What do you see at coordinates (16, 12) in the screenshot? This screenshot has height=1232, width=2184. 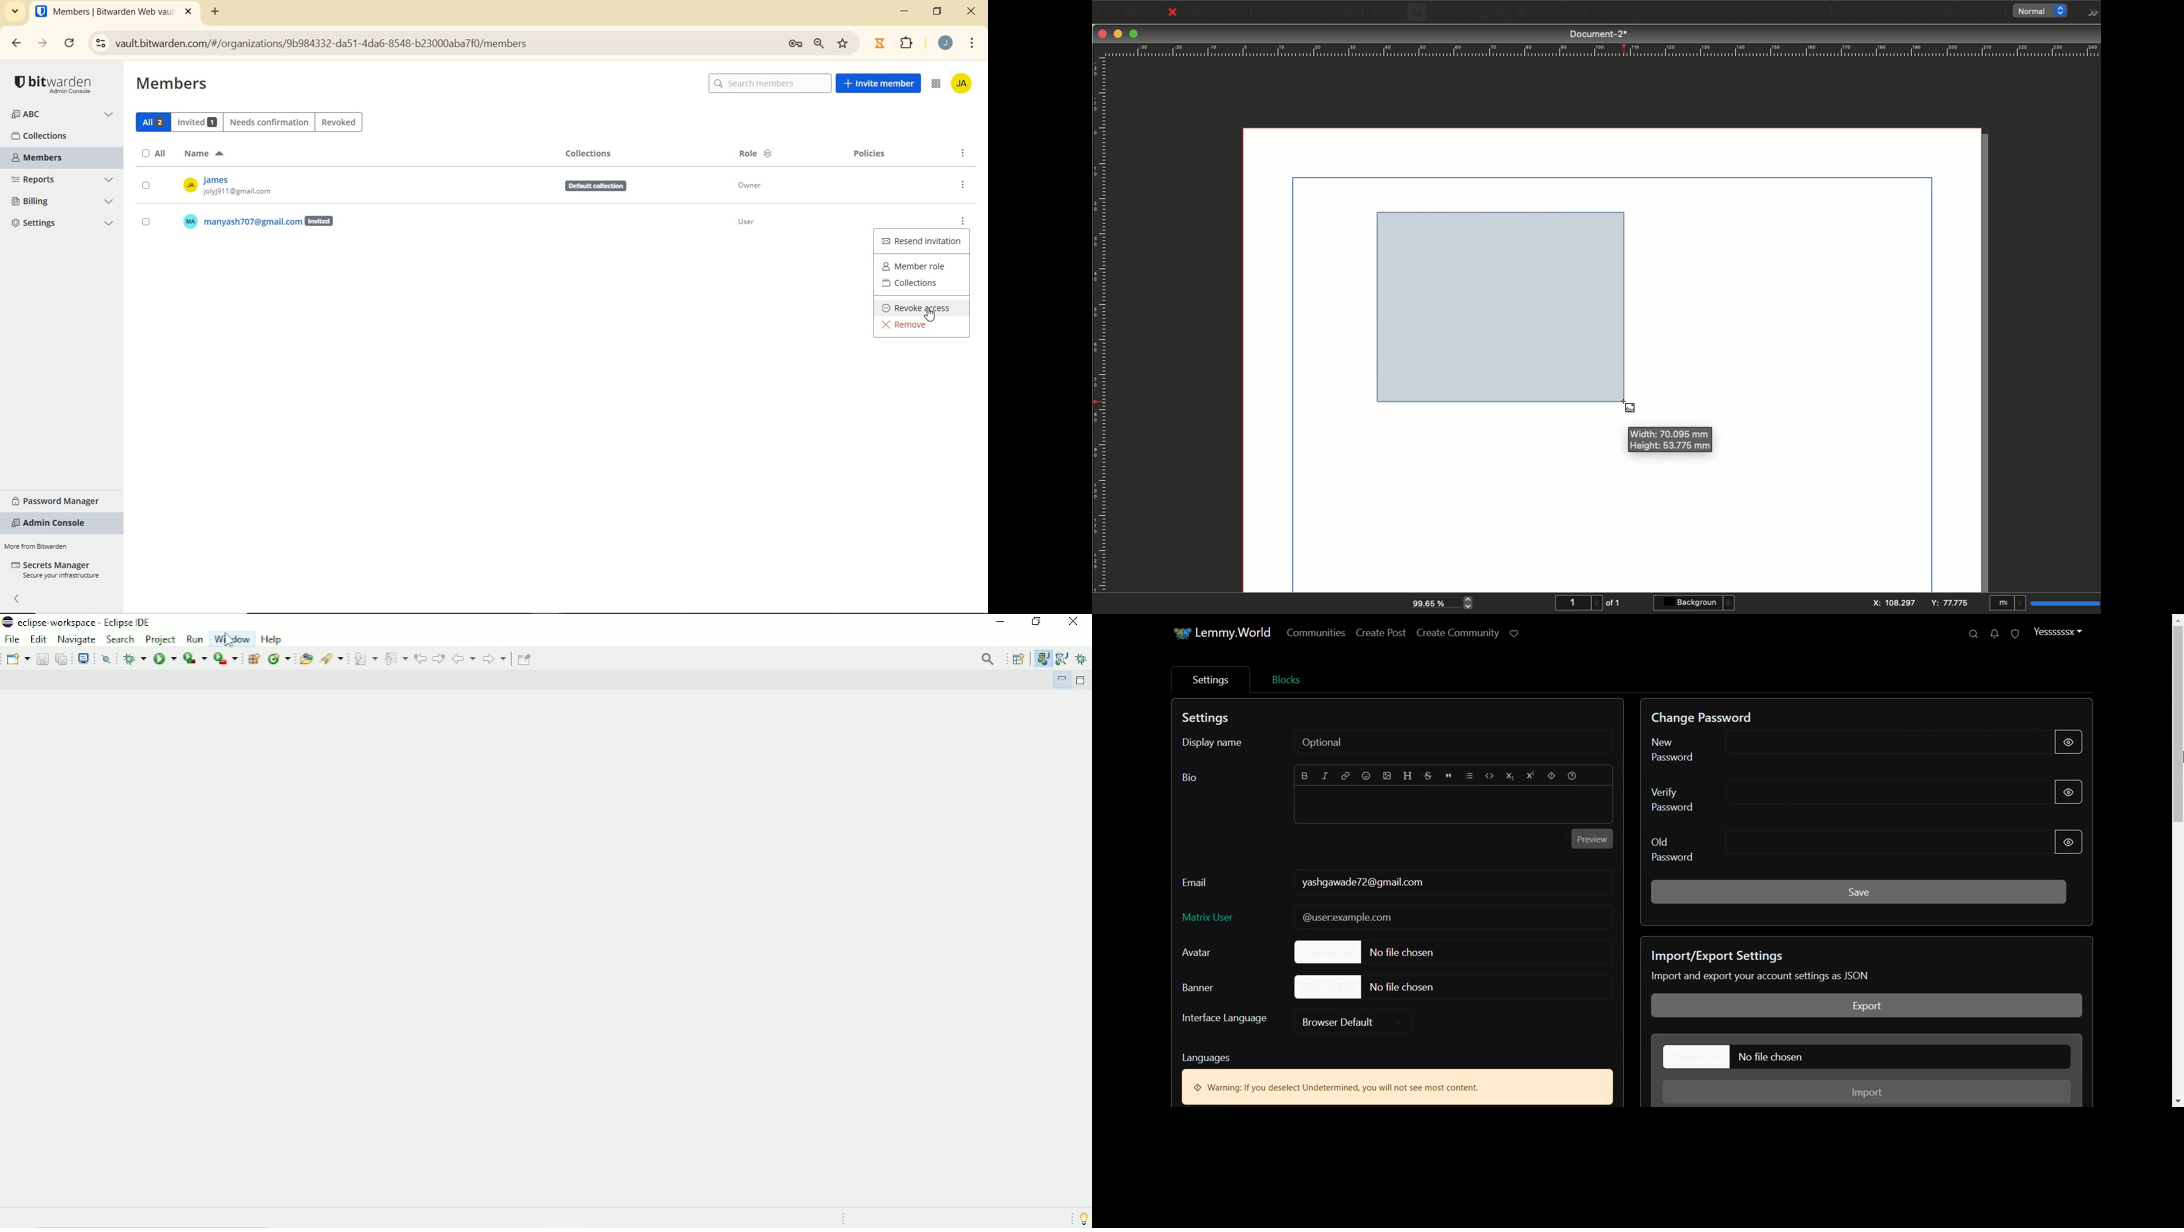 I see `SEARCH TABS` at bounding box center [16, 12].